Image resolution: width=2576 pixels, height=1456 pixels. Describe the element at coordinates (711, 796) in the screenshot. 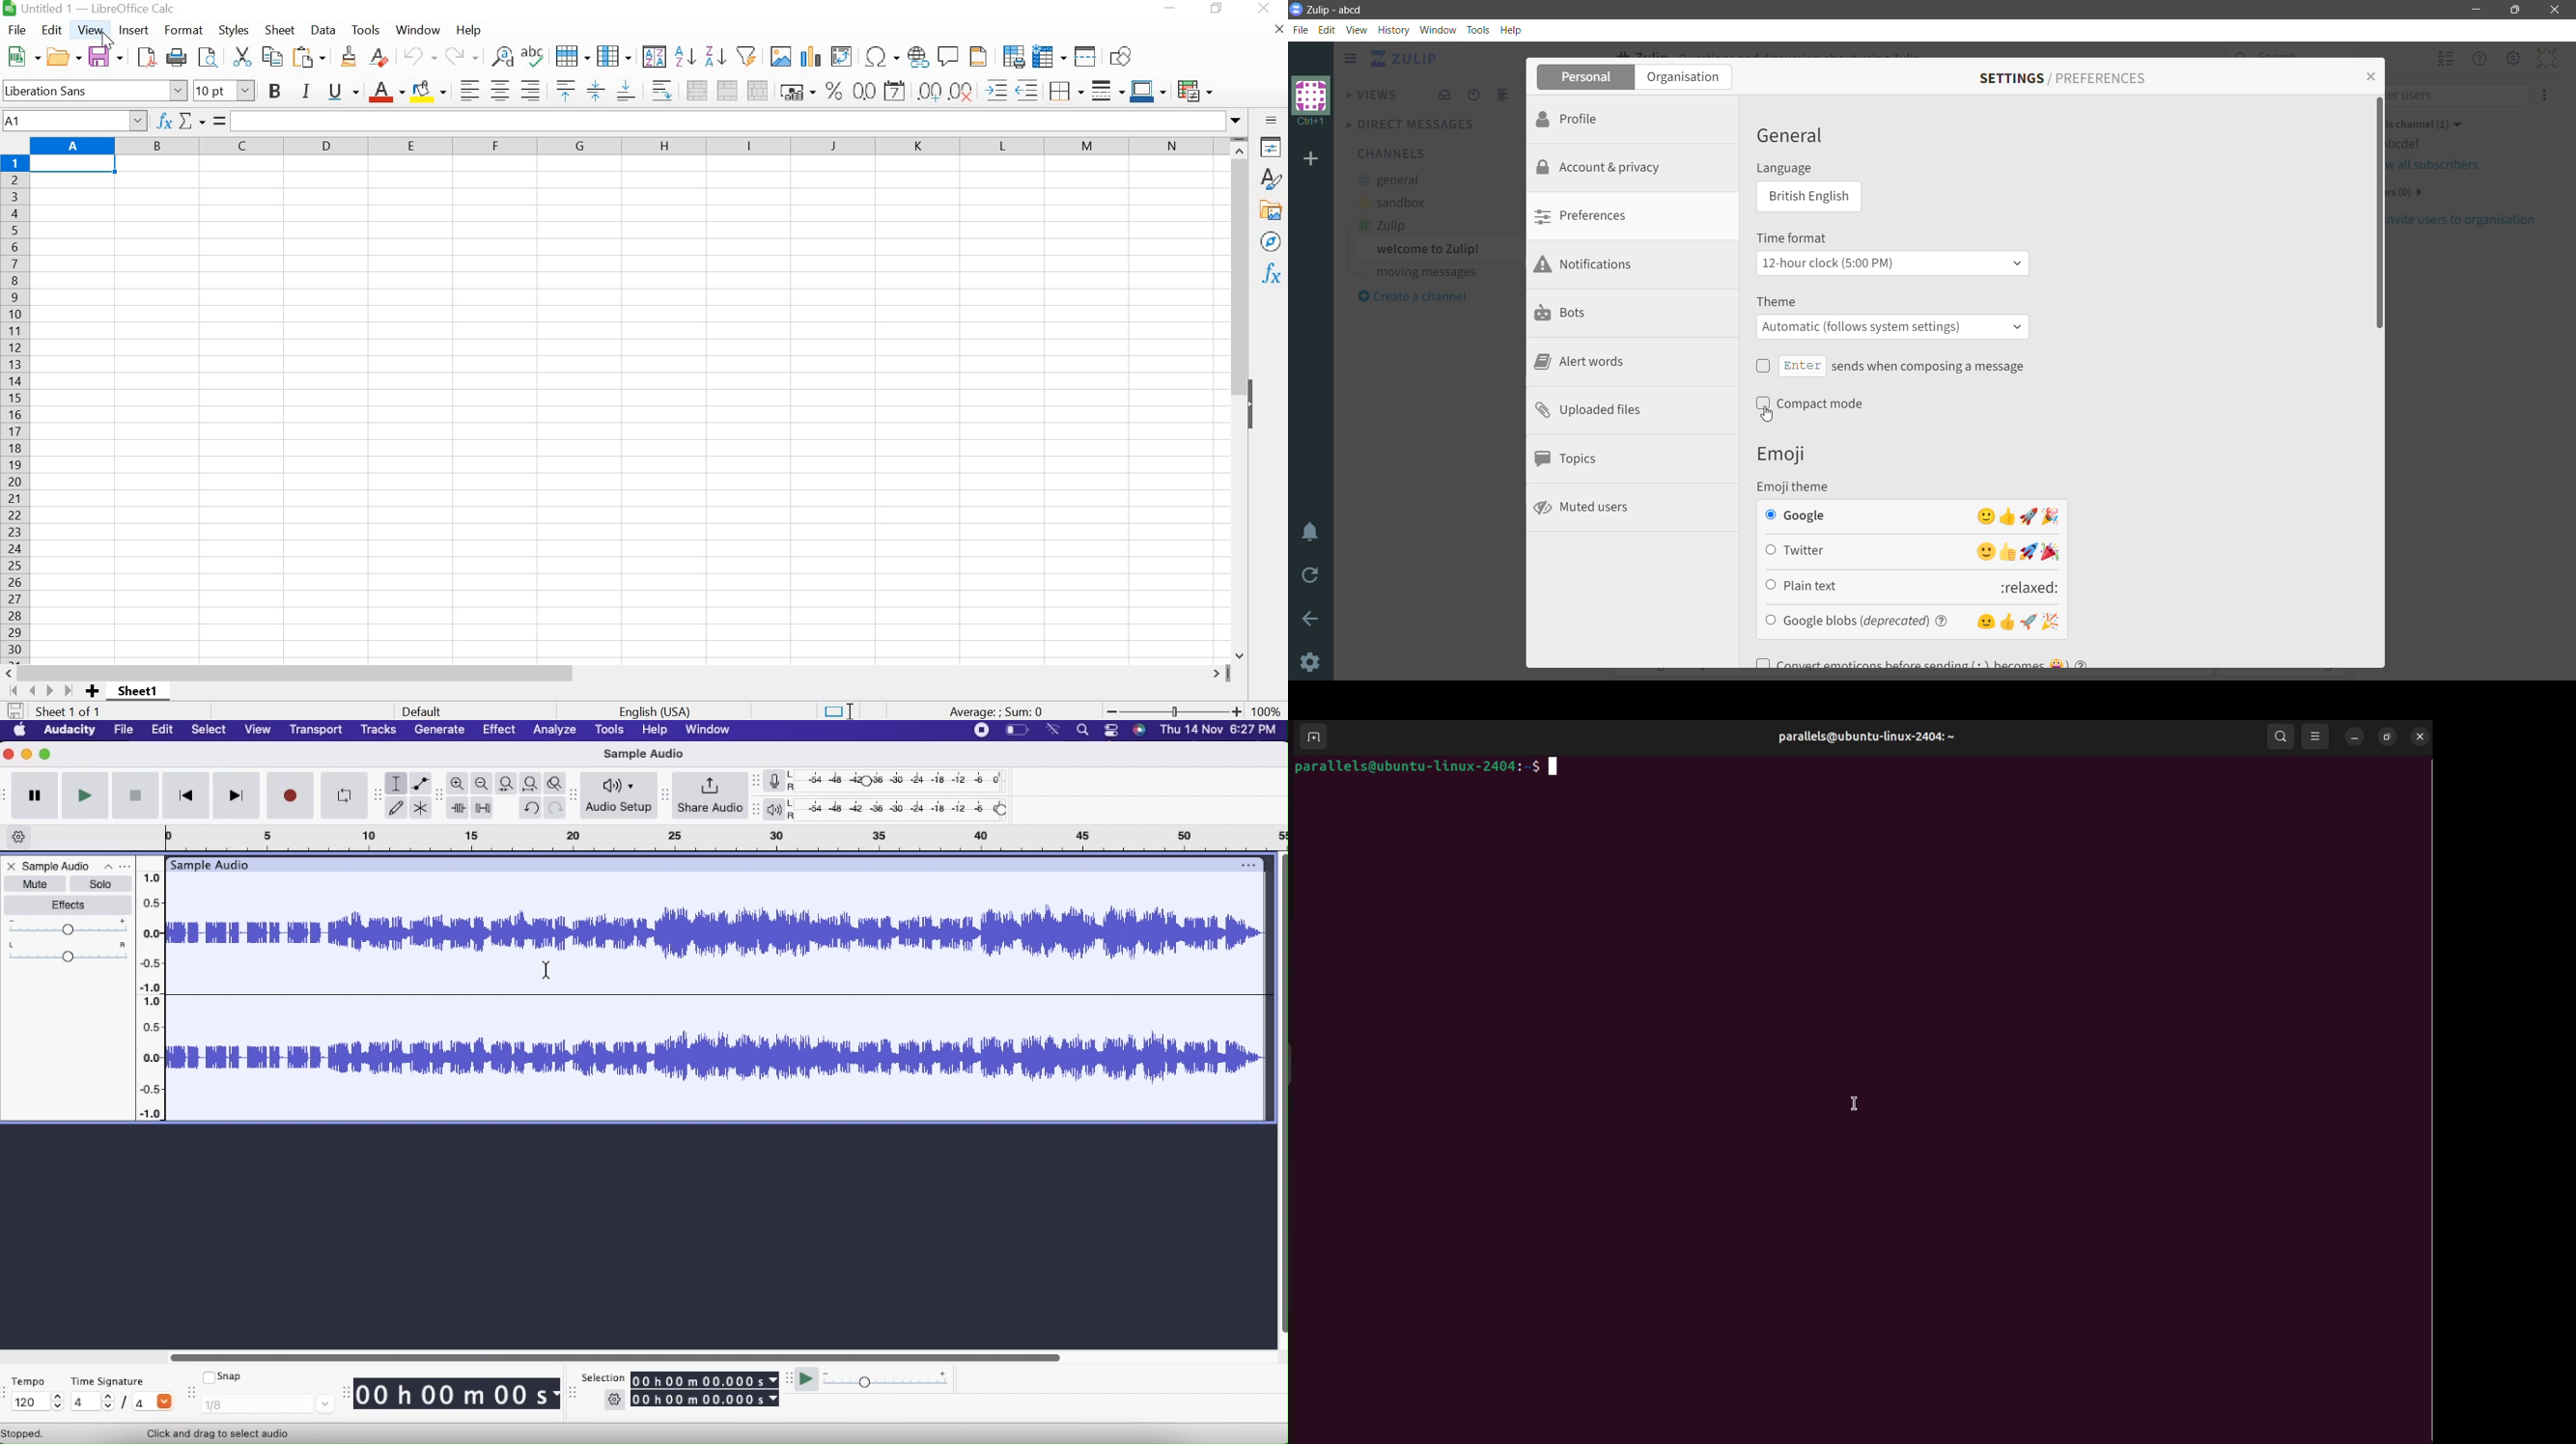

I see `Share Audio` at that location.